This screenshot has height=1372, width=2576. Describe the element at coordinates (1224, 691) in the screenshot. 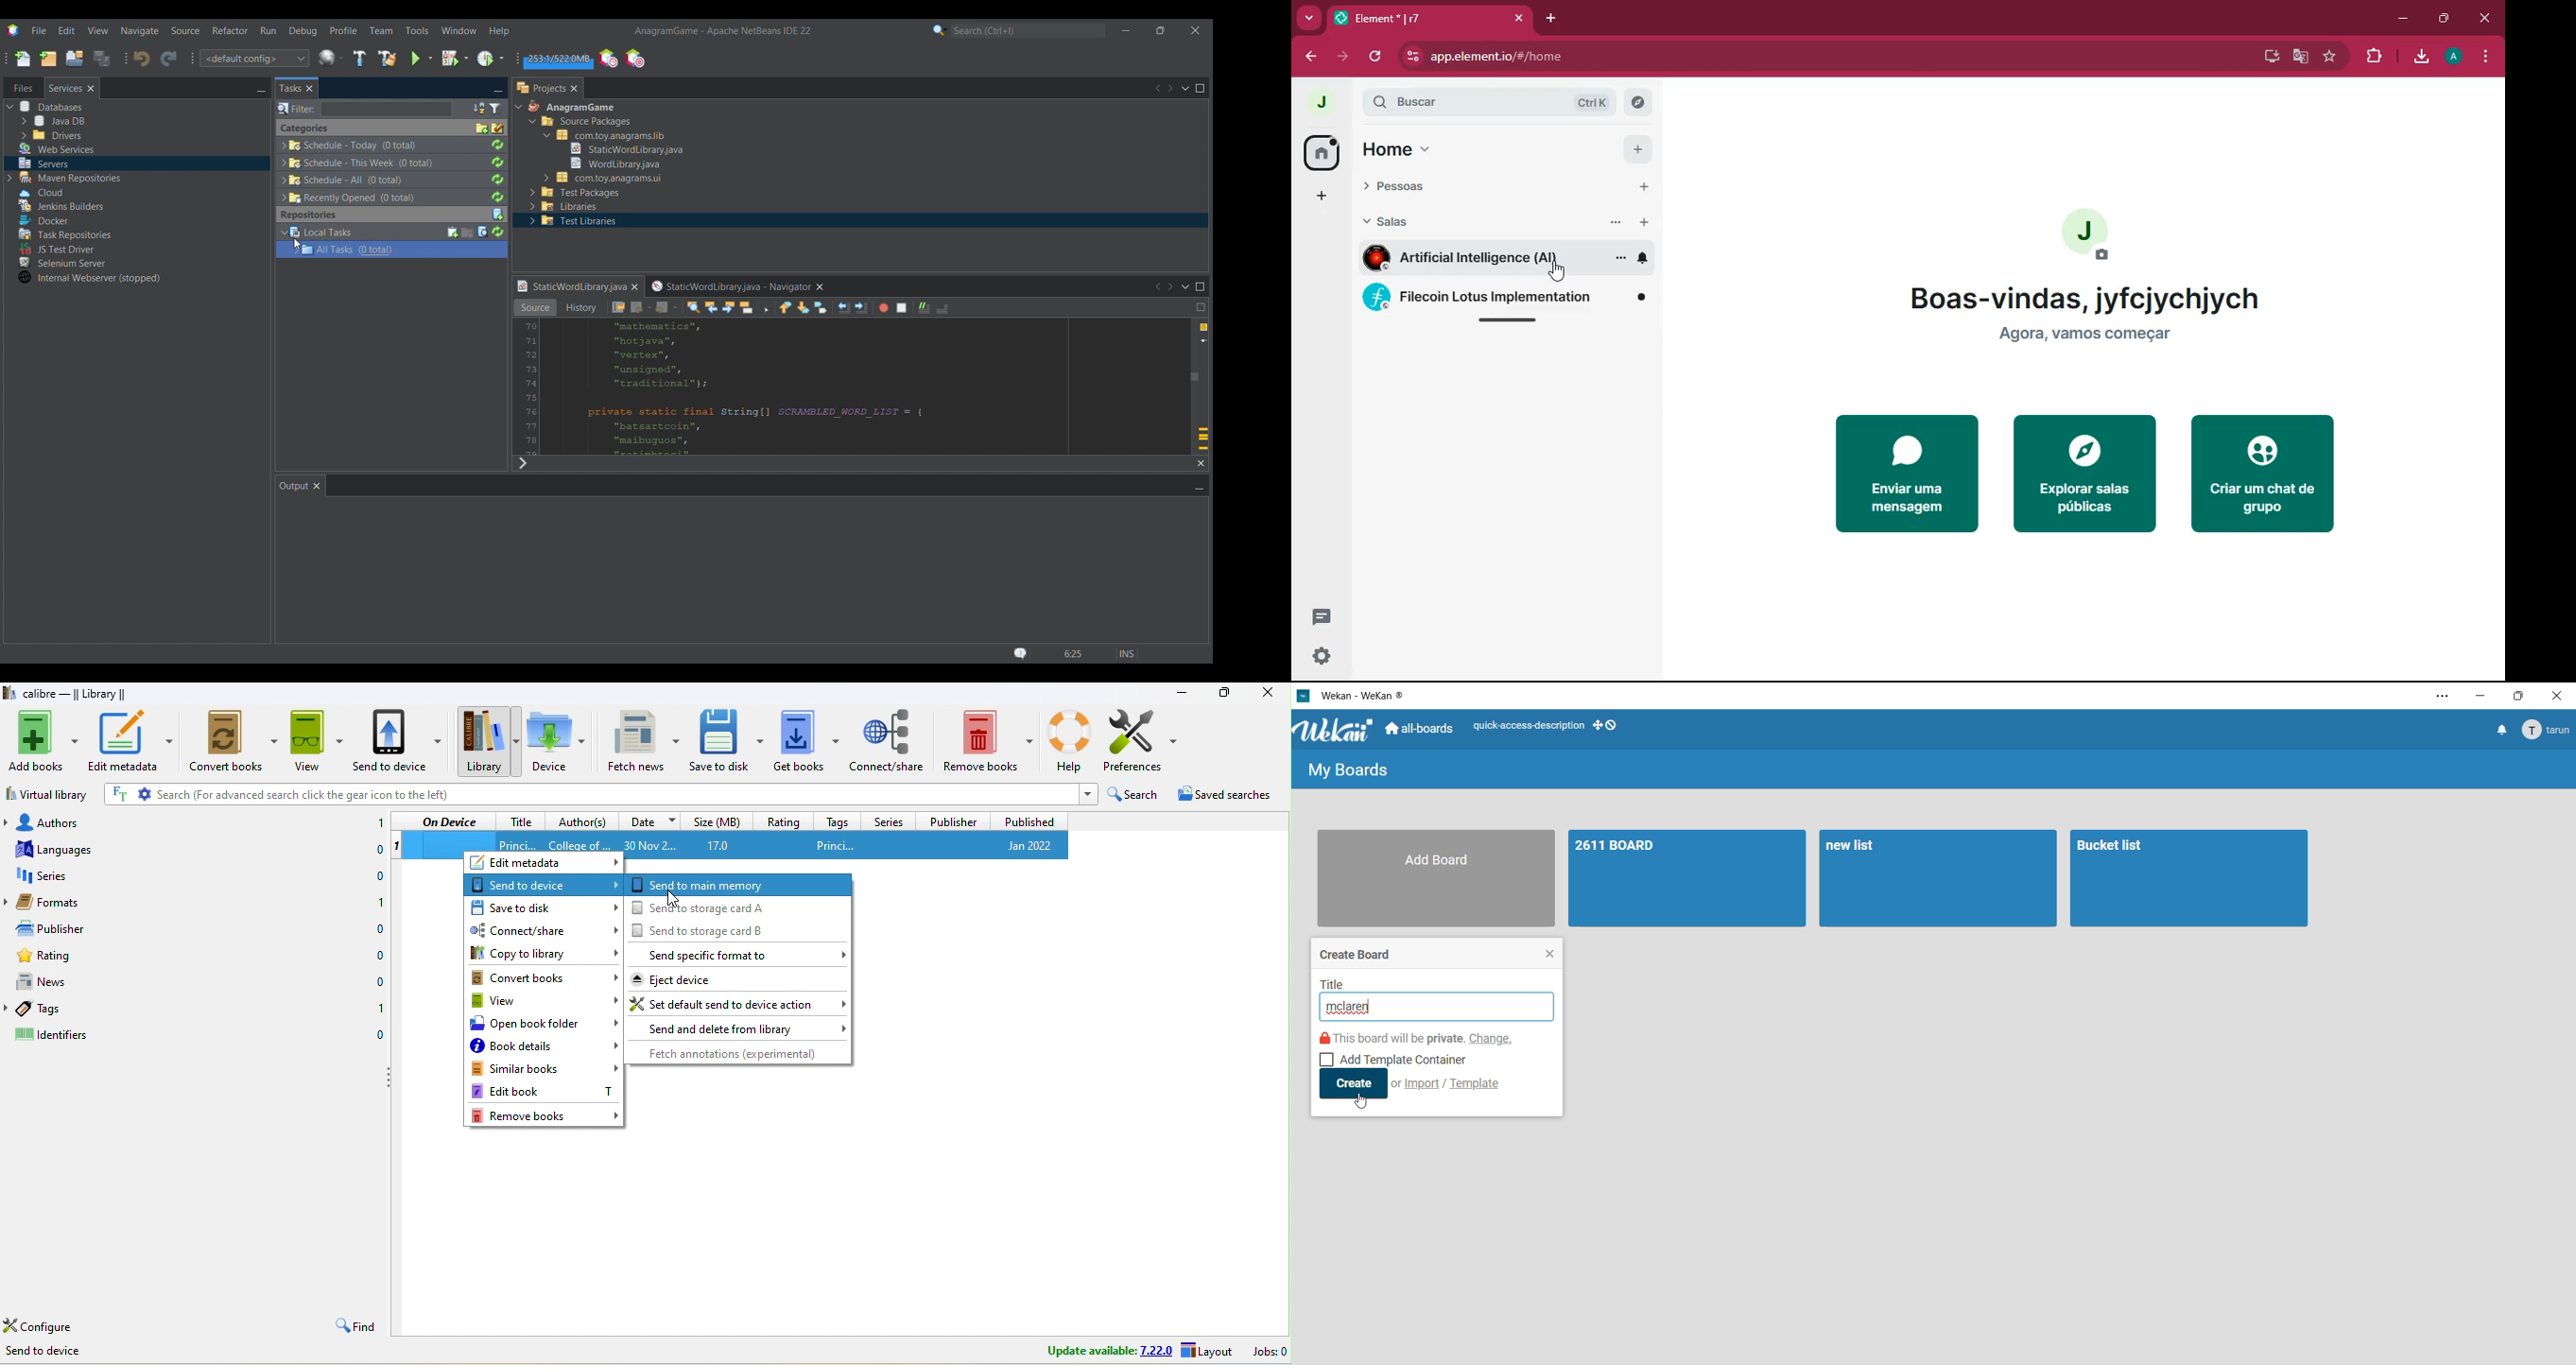

I see `resize` at that location.